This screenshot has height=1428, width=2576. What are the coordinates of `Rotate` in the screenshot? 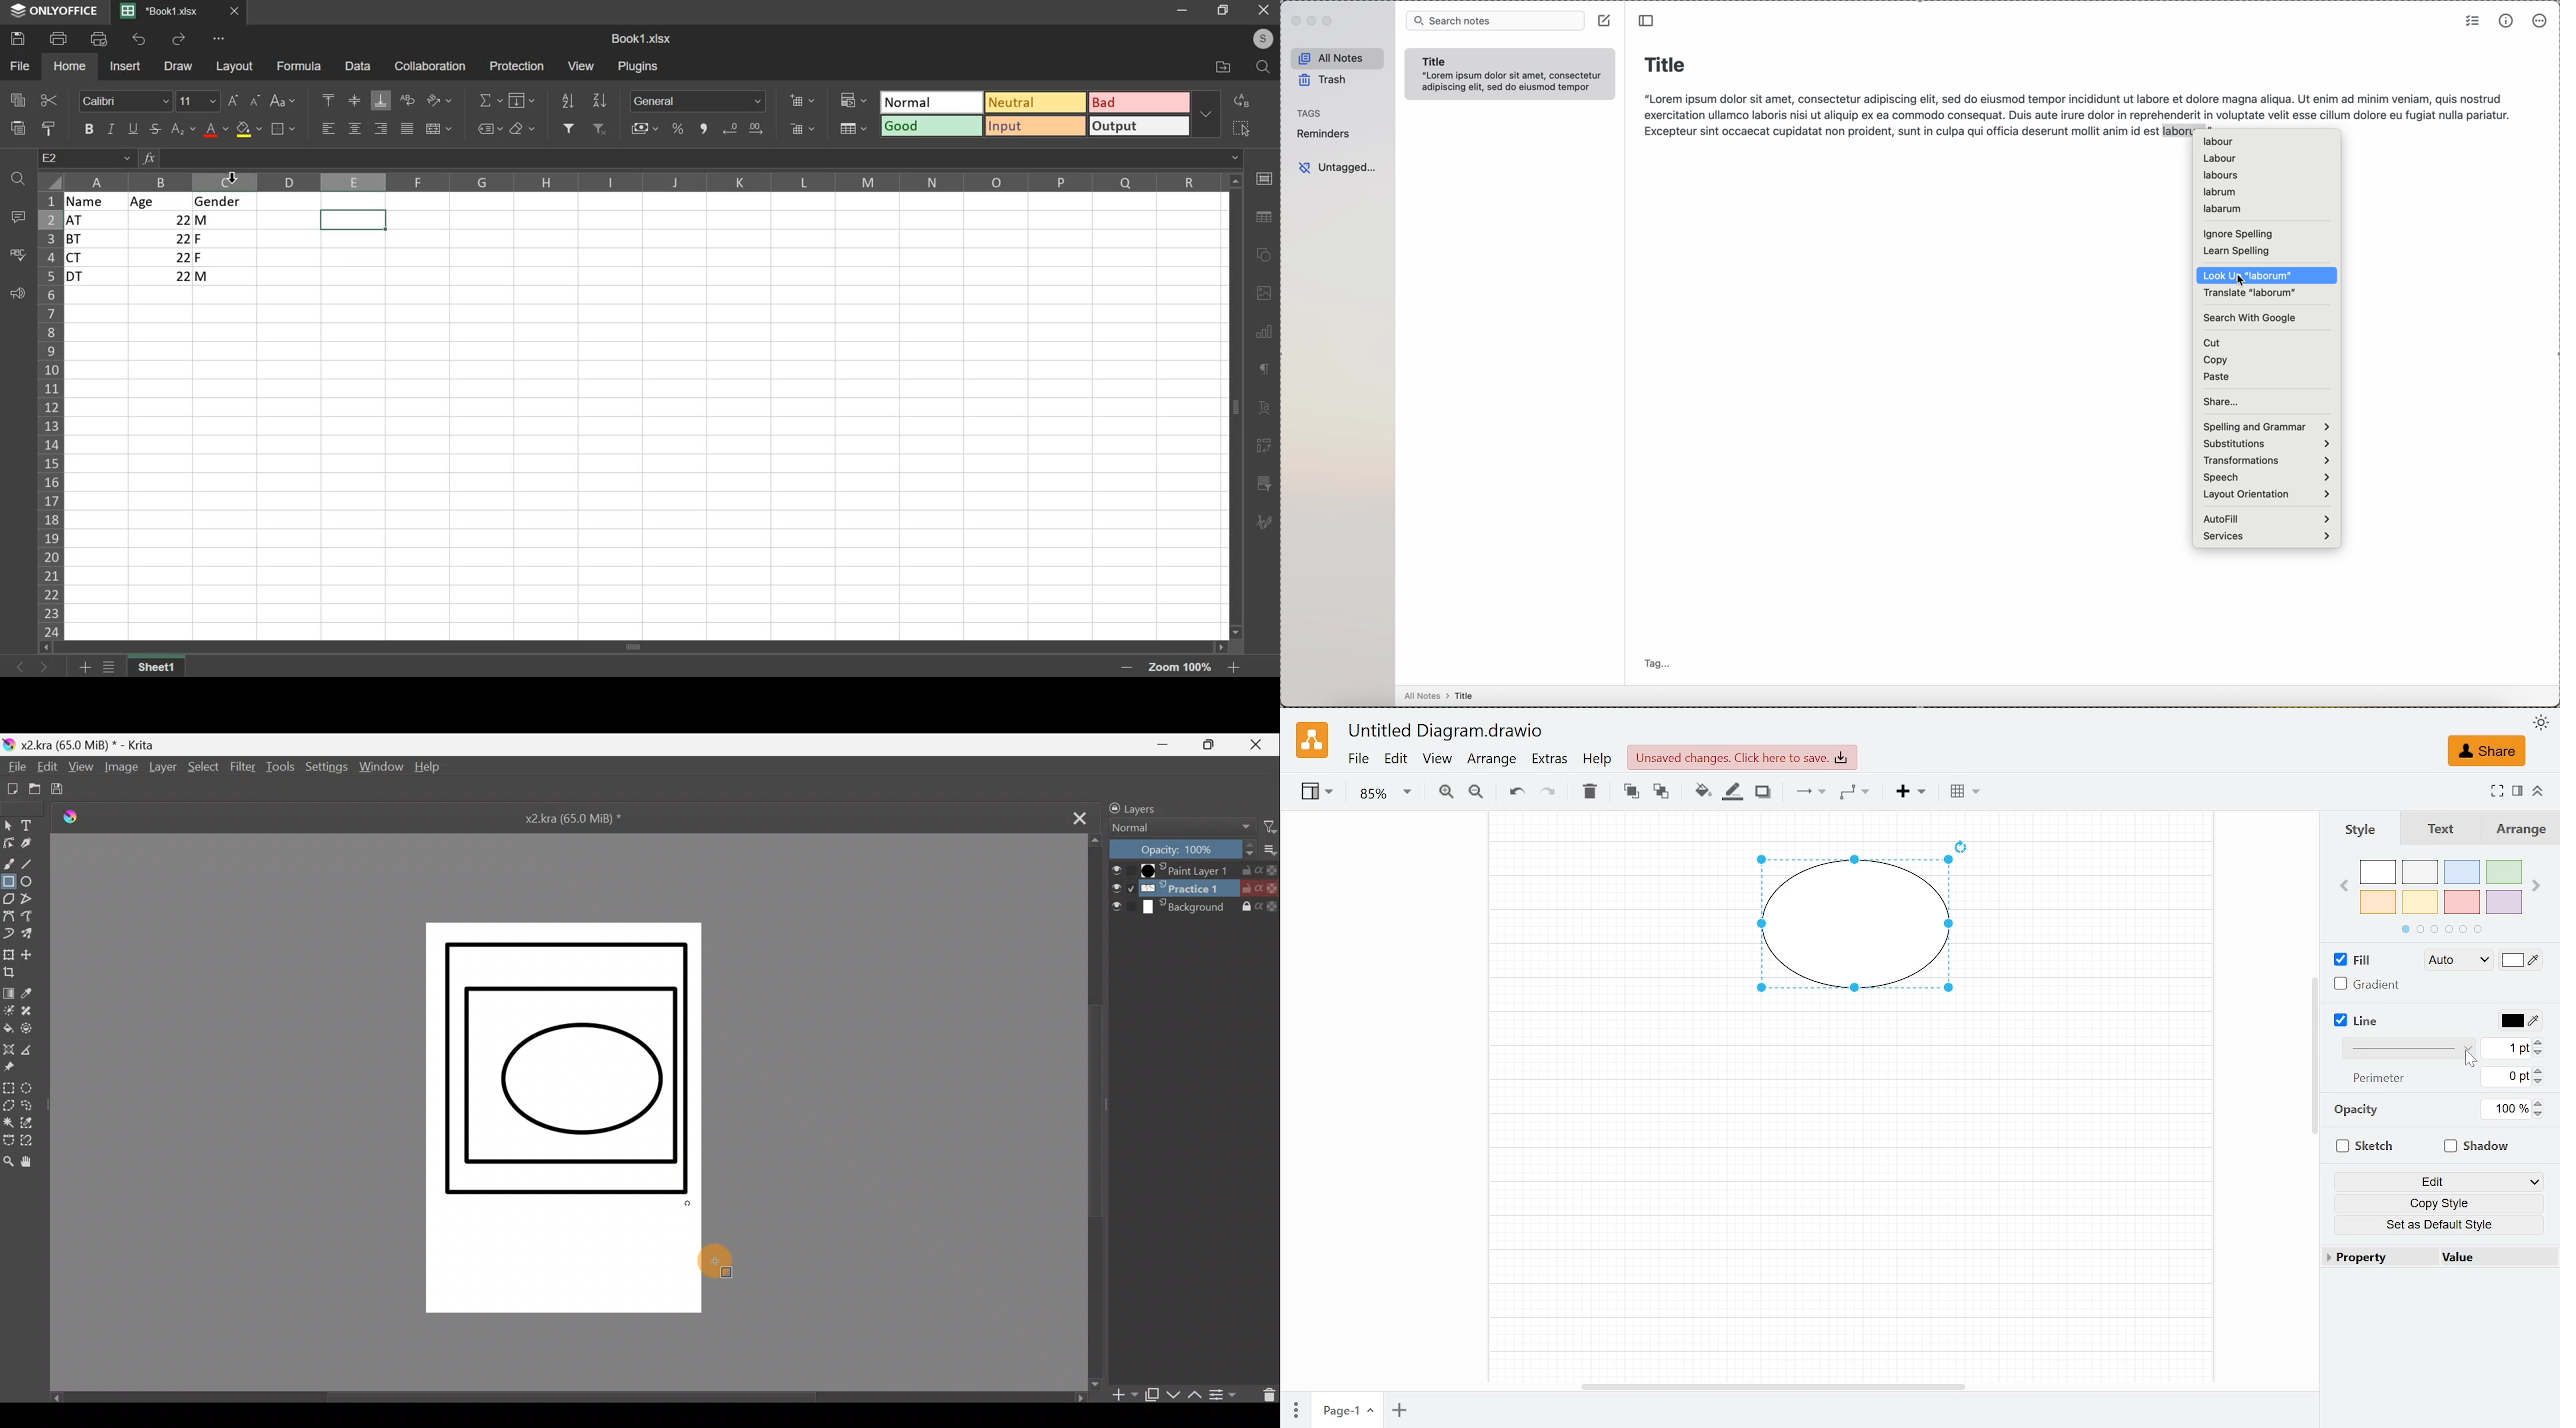 It's located at (1967, 844).